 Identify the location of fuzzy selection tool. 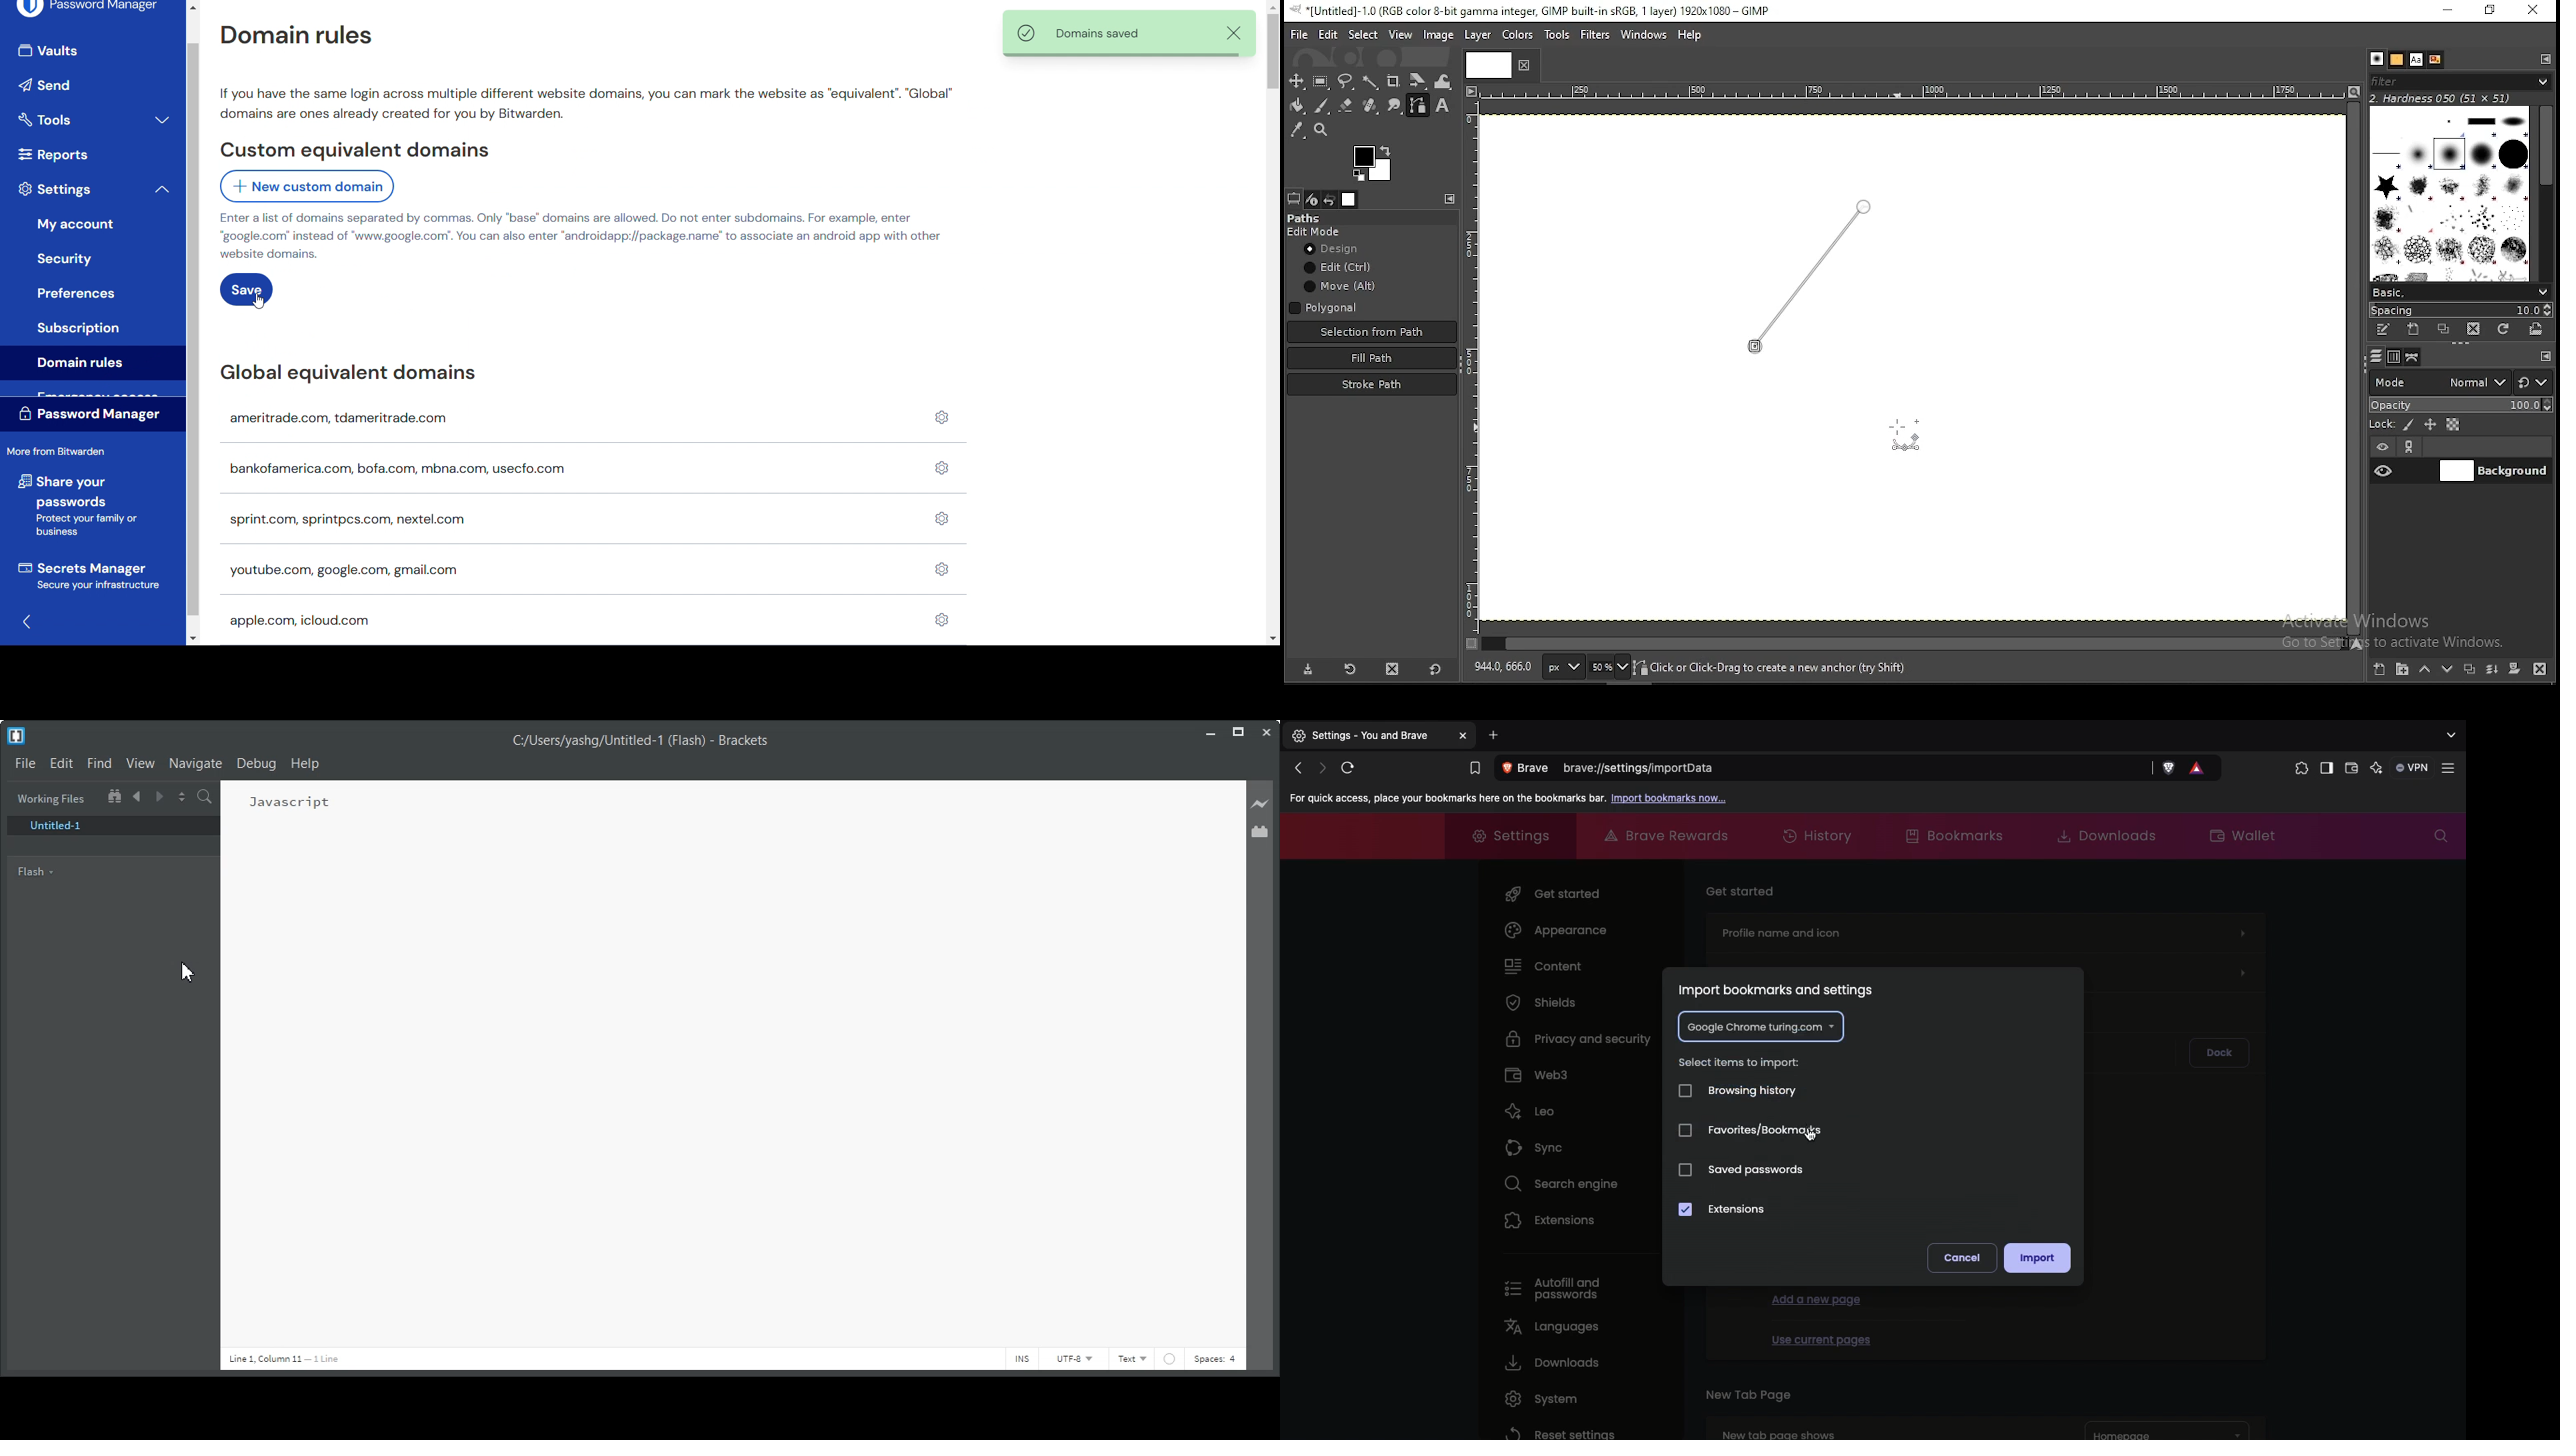
(1370, 81).